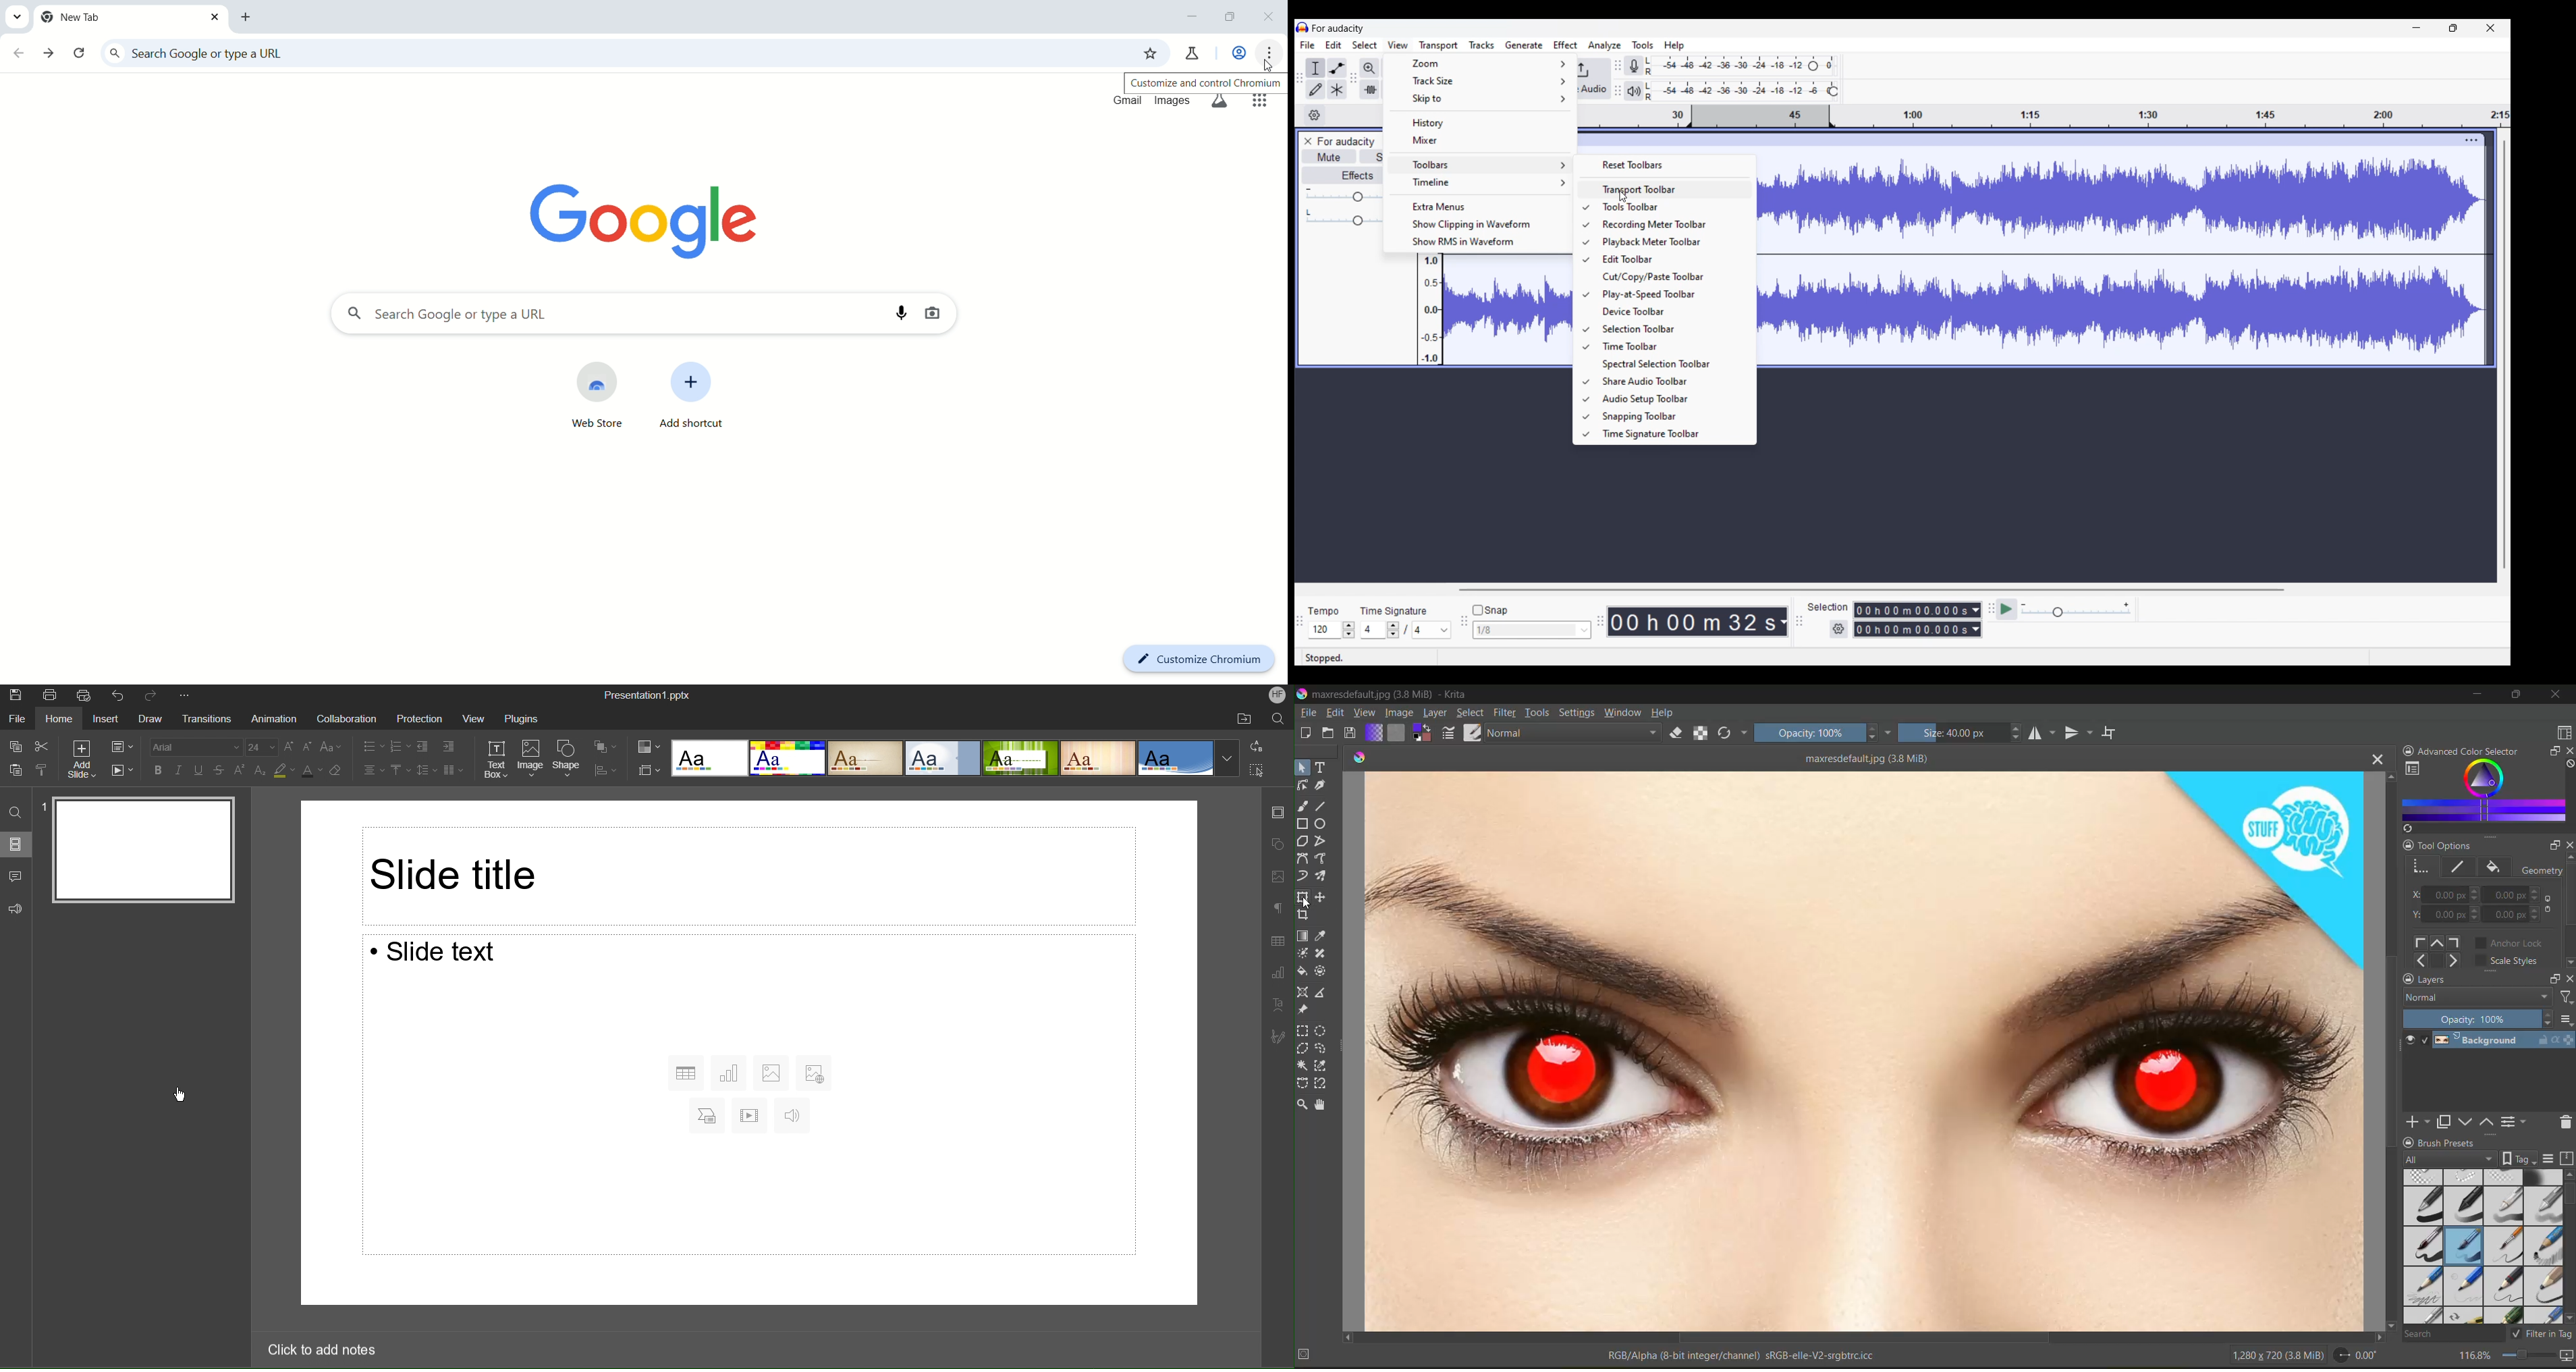  I want to click on Image Settings, so click(1279, 876).